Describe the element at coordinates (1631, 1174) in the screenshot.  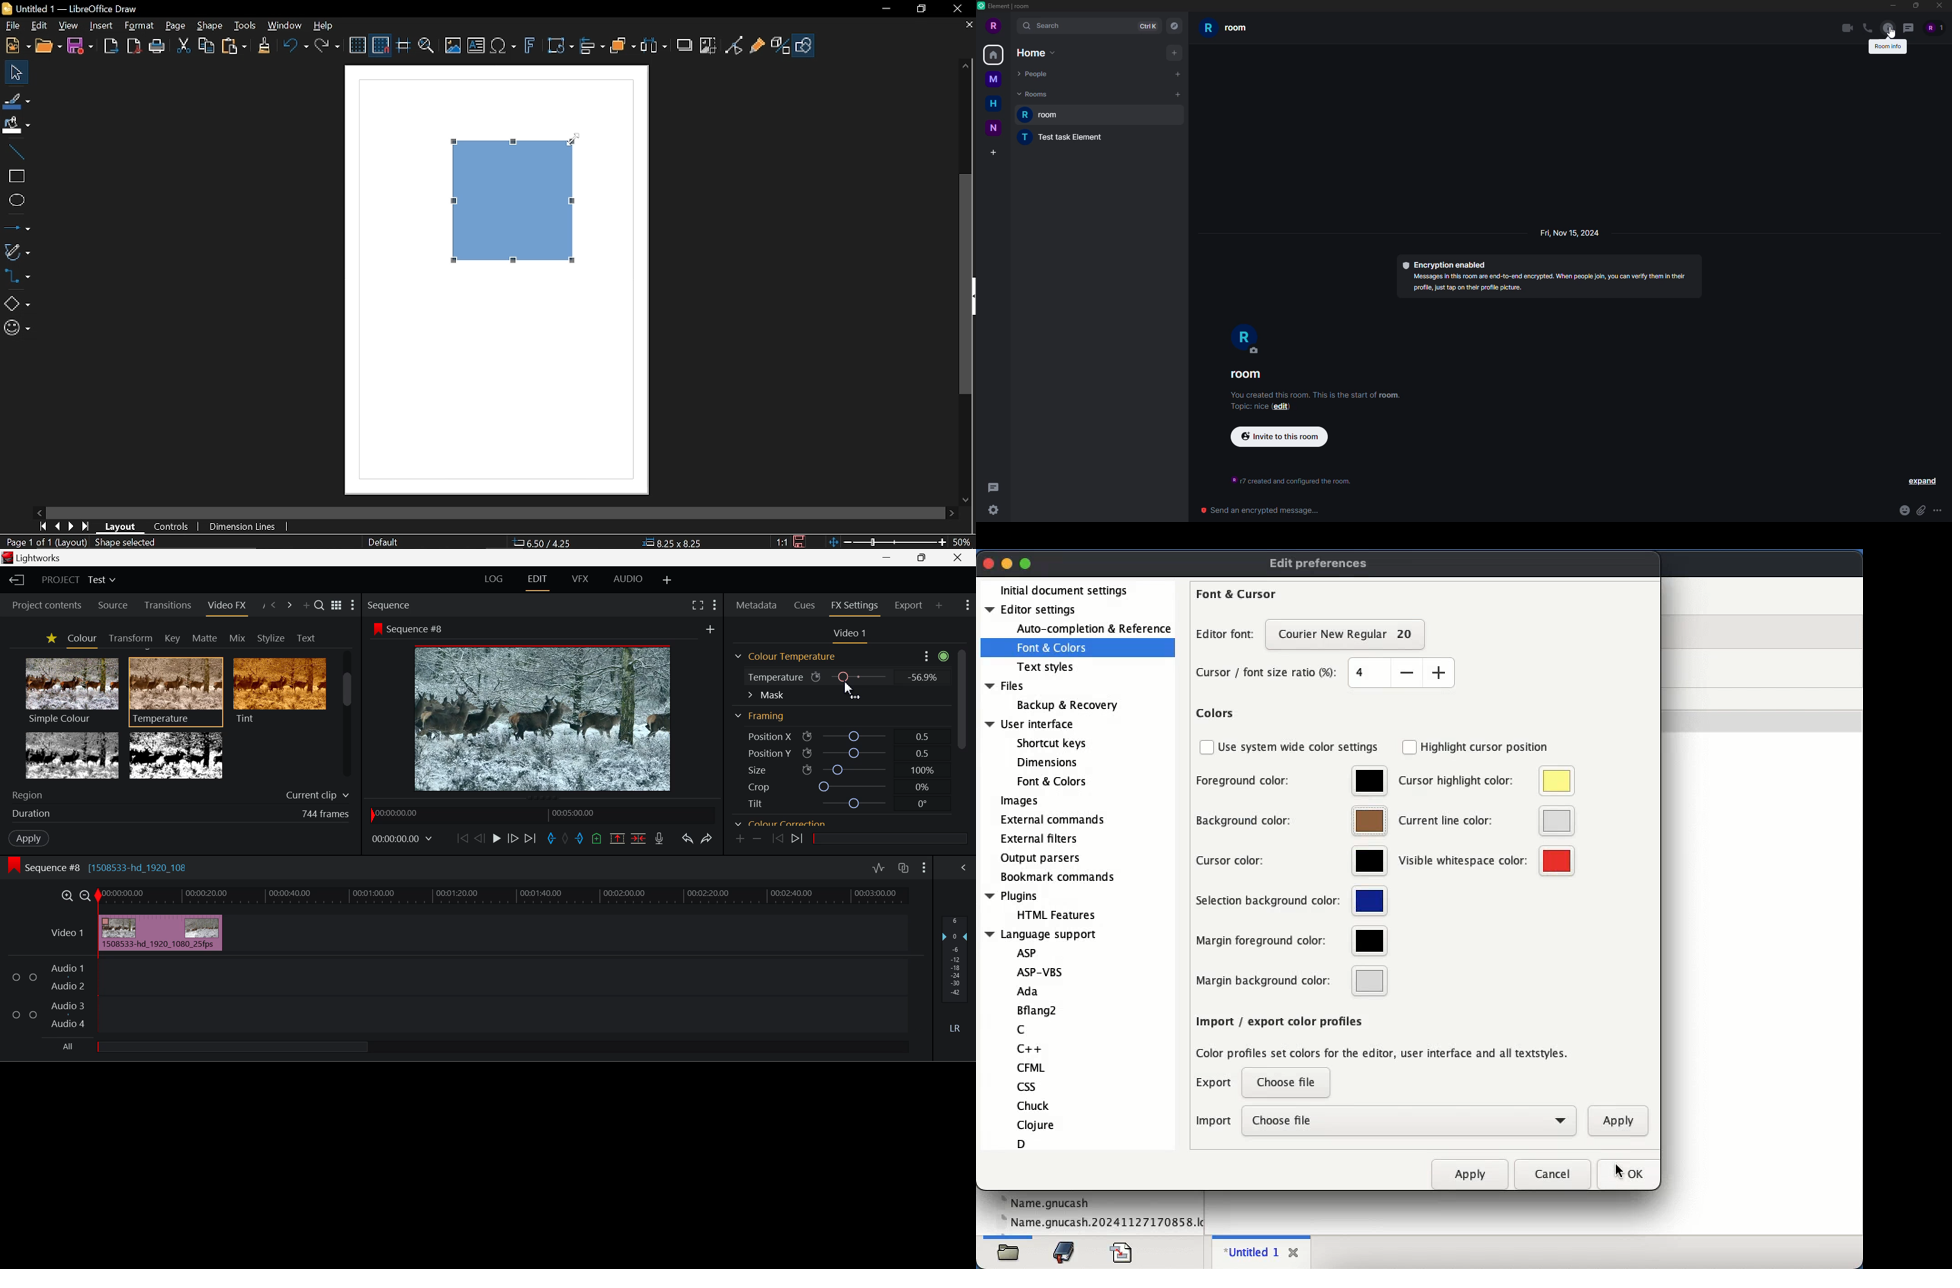
I see `ok` at that location.